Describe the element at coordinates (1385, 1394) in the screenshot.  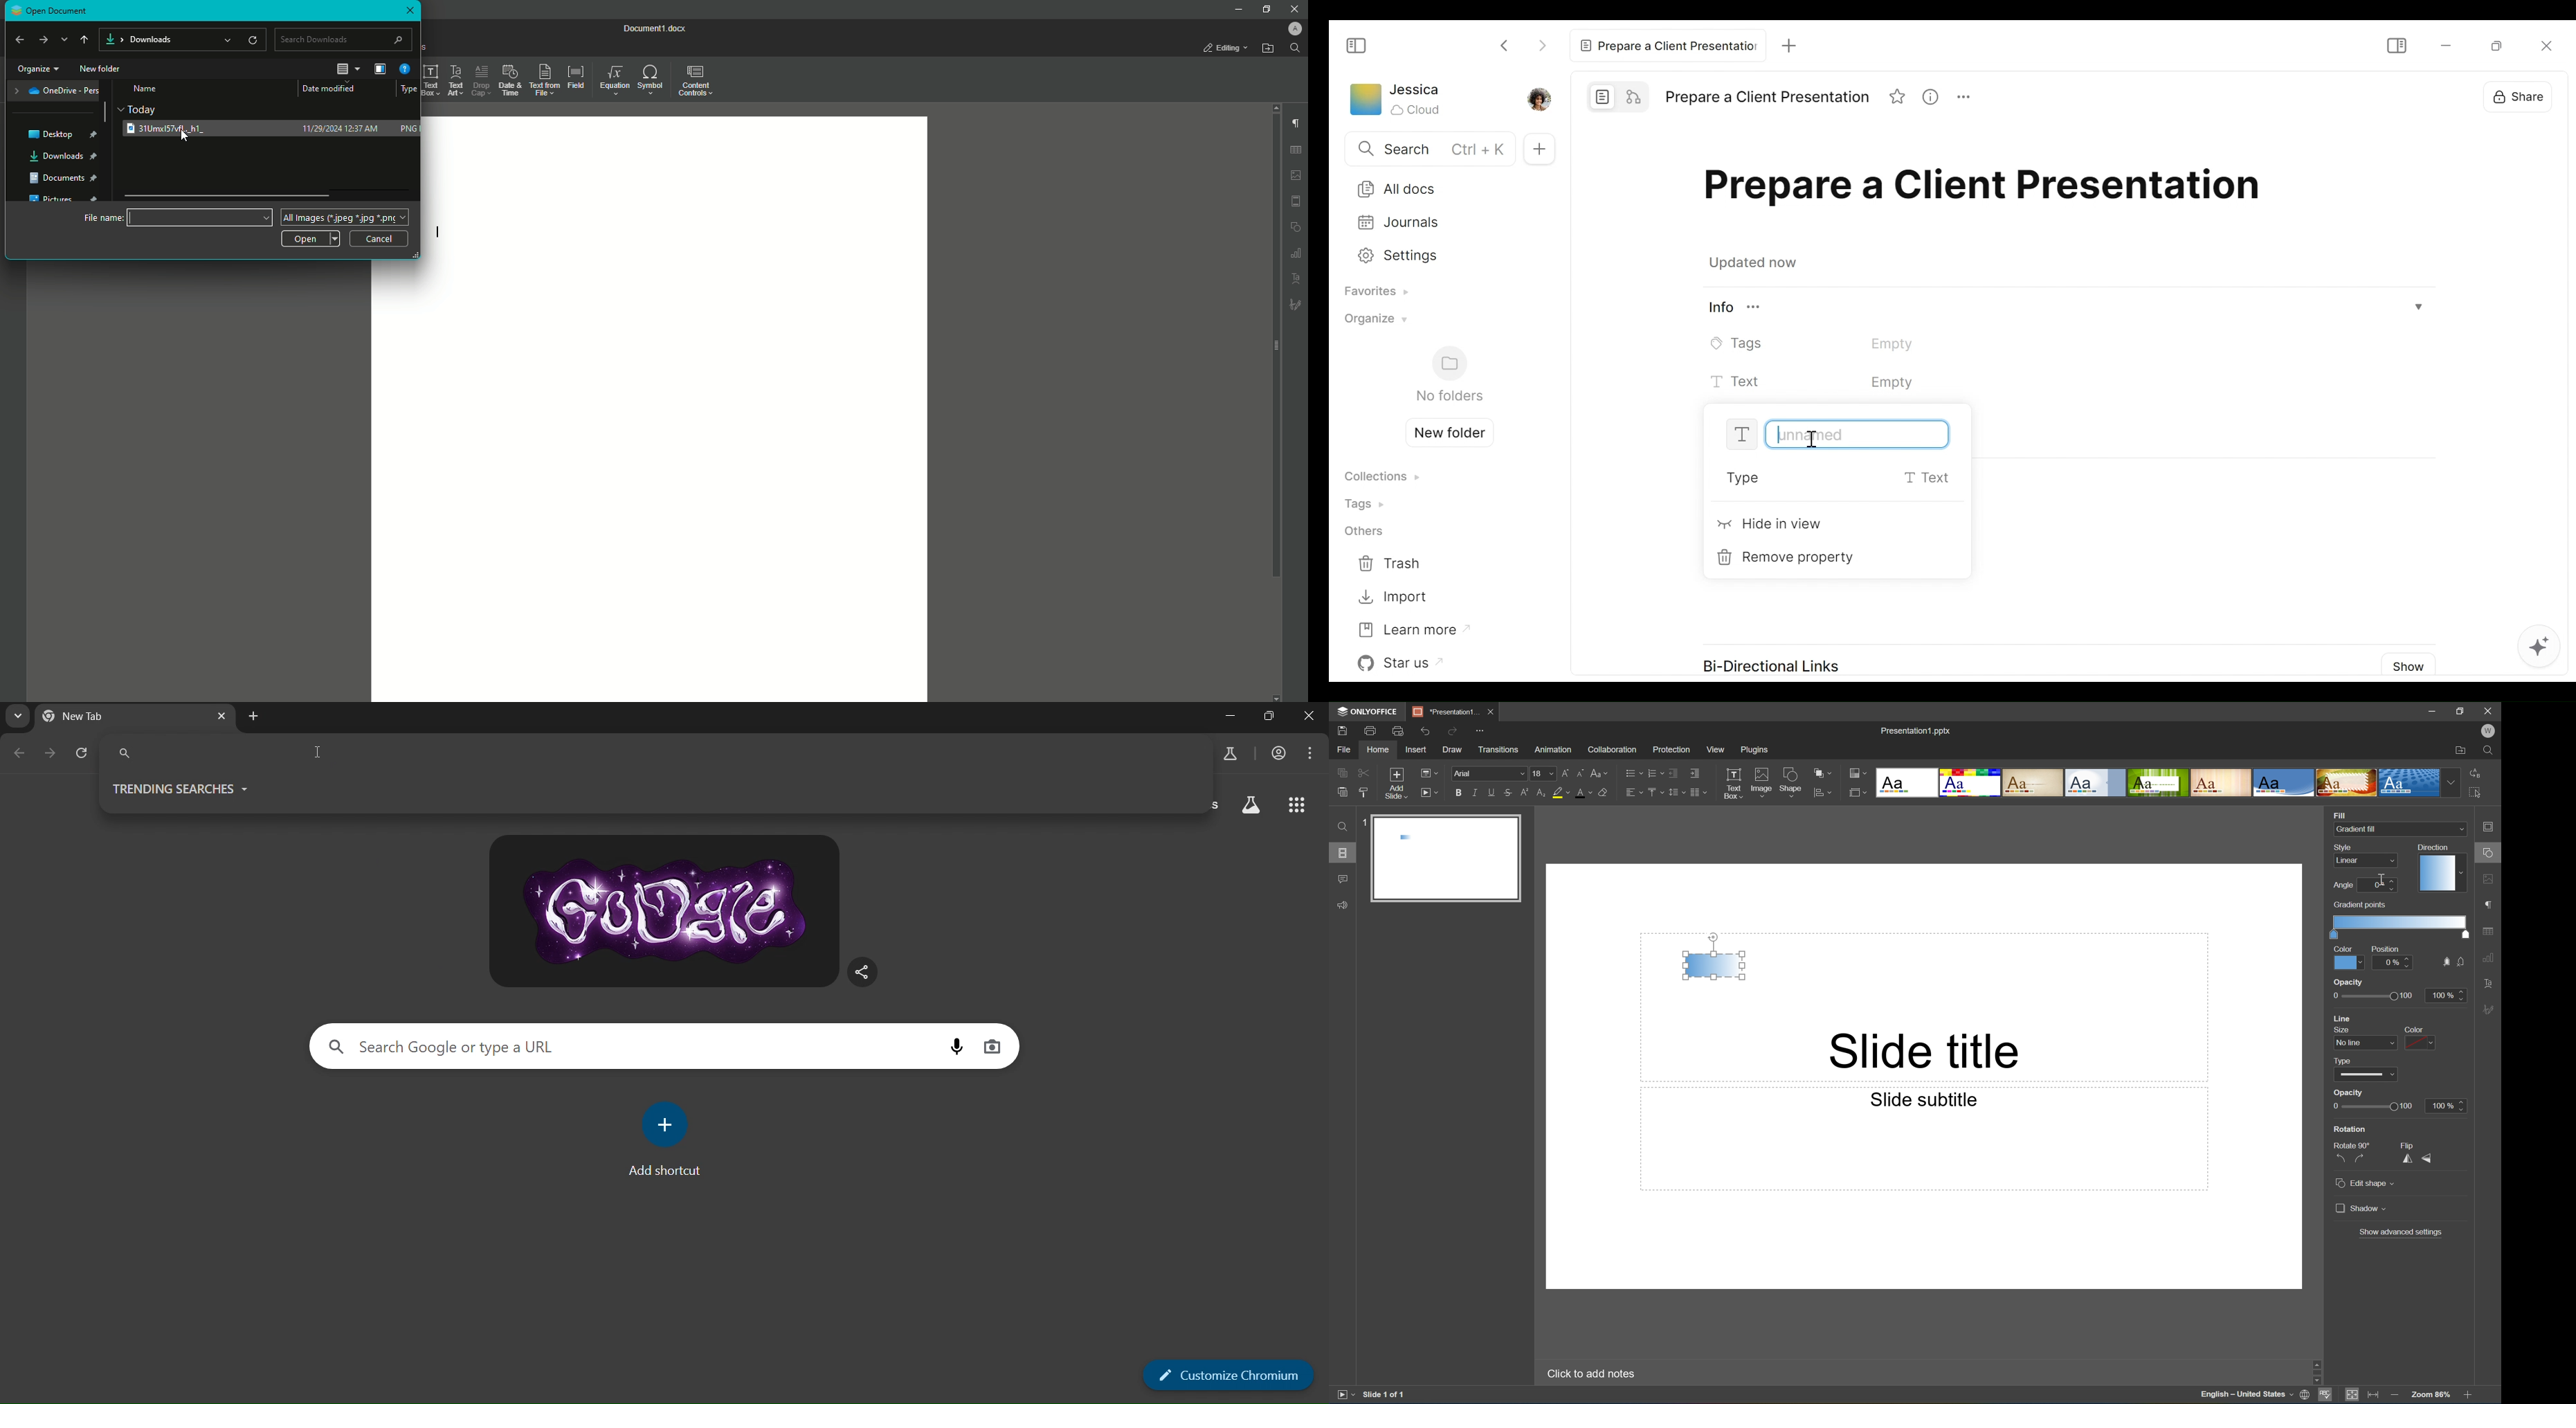
I see `Slide 1 of 1` at that location.